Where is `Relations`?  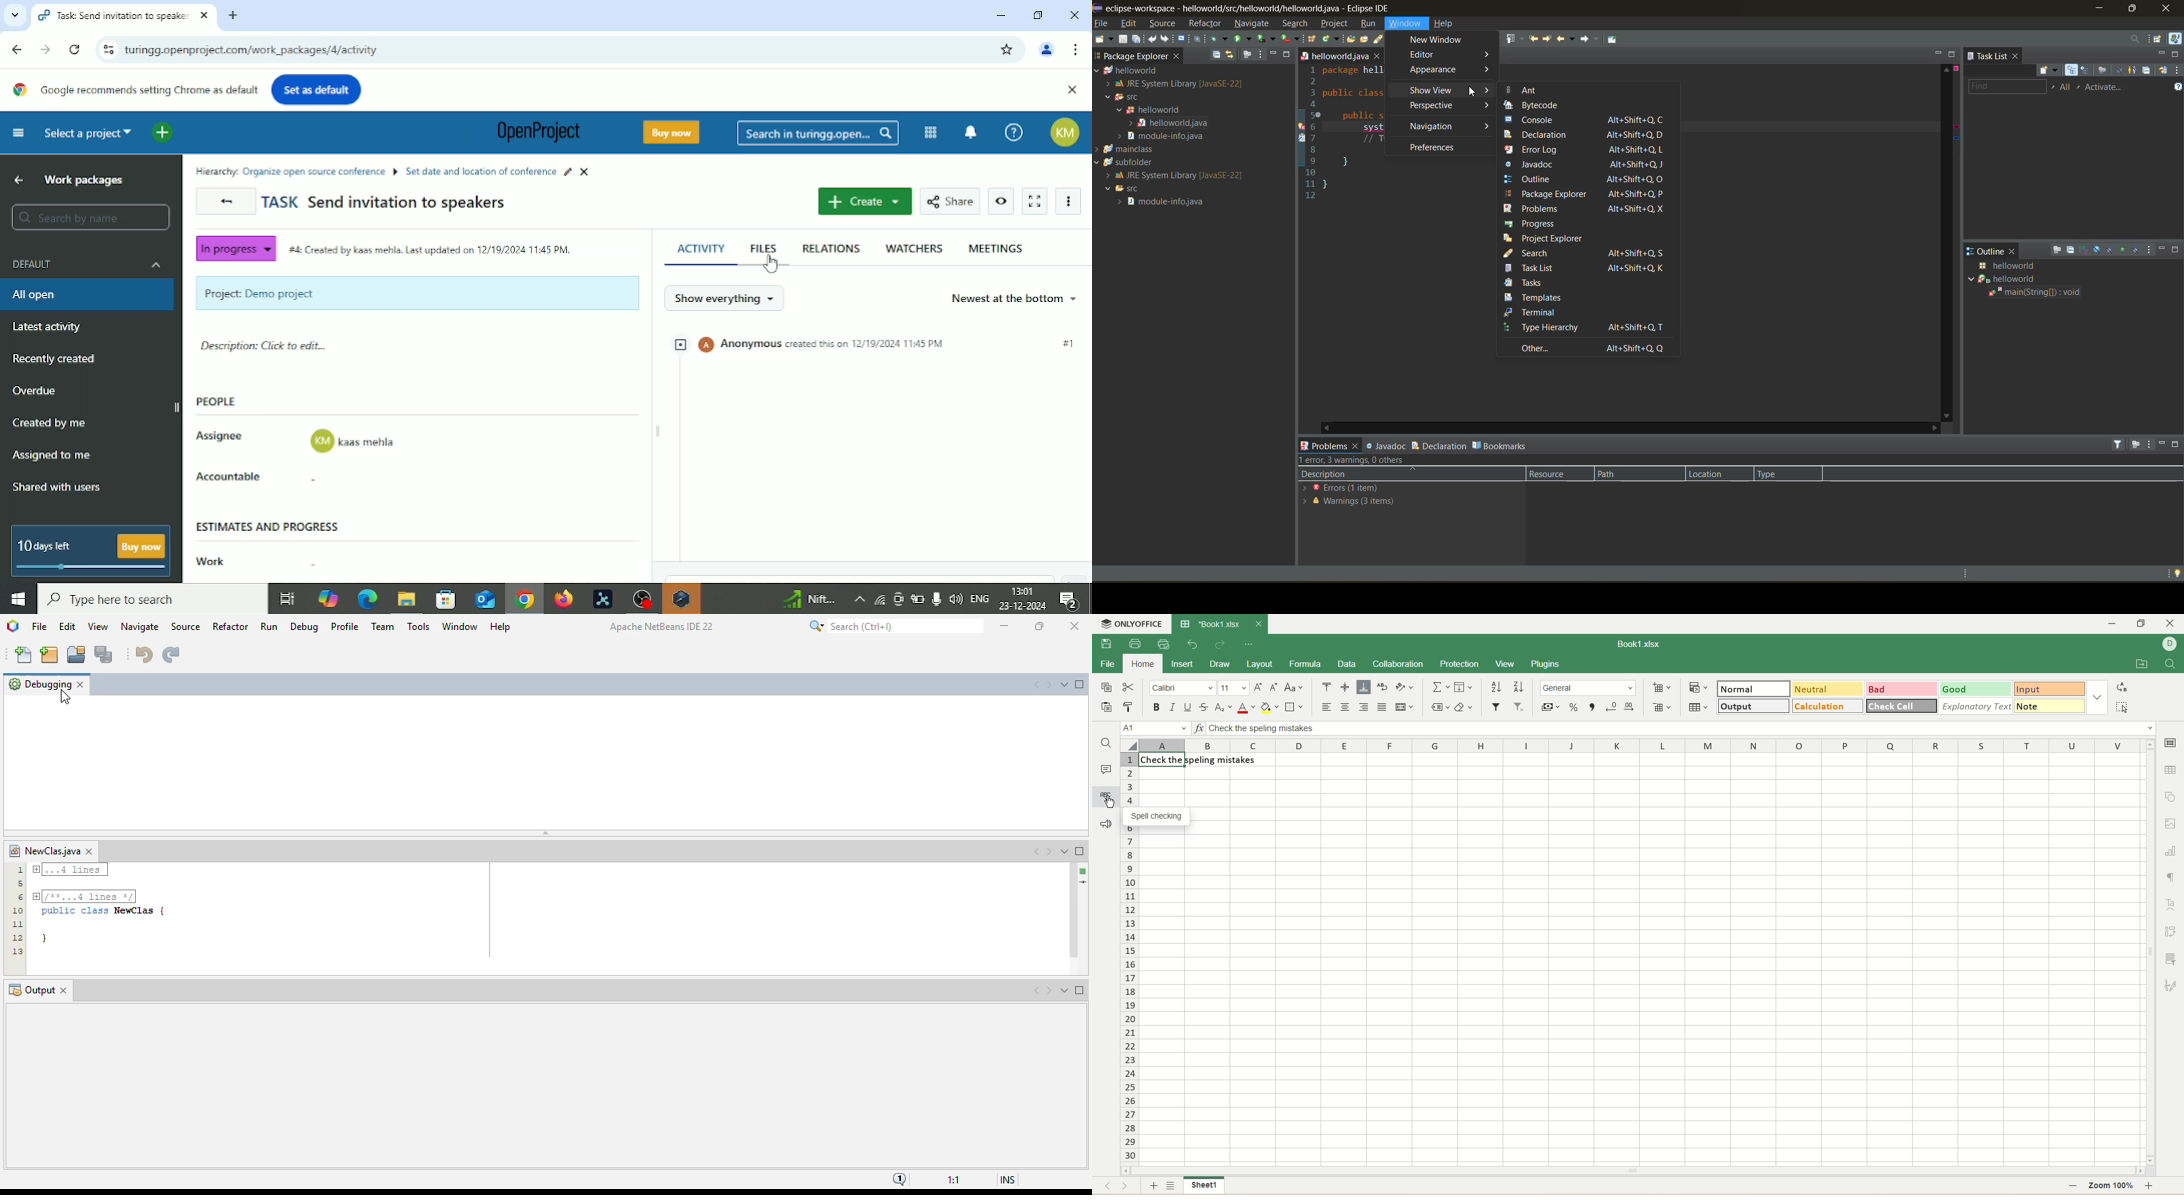 Relations is located at coordinates (831, 248).